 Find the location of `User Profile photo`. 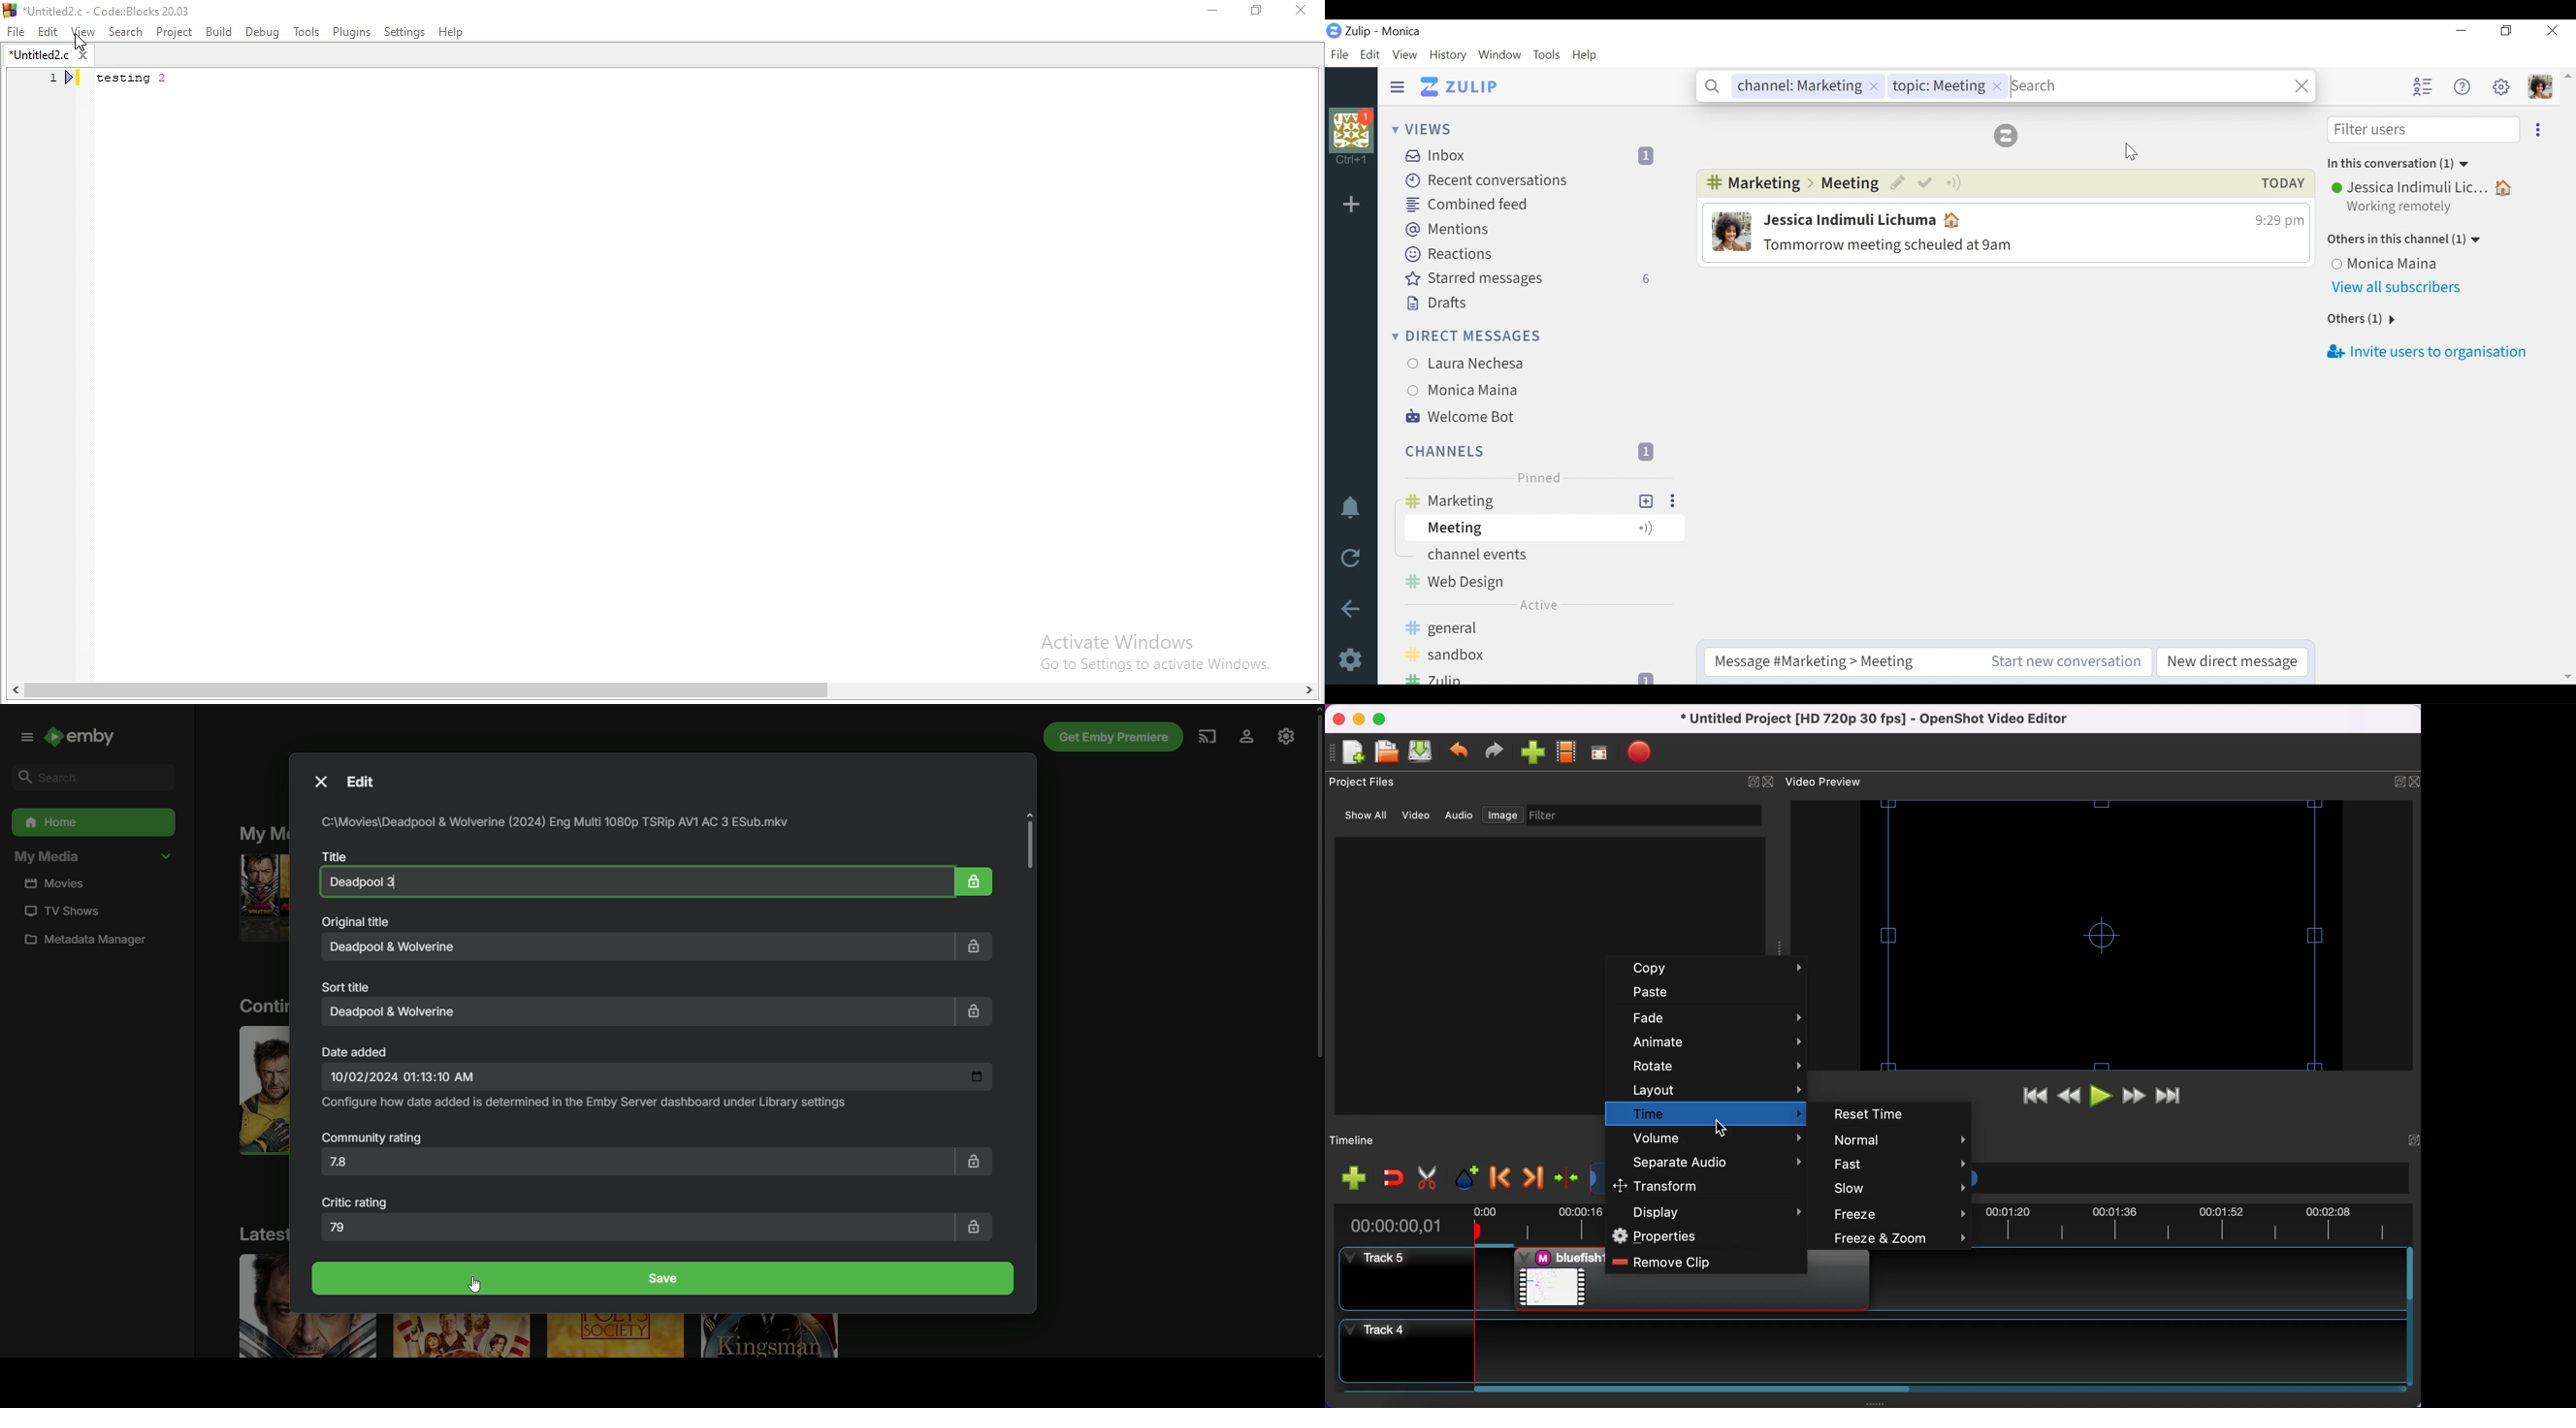

User Profile photo is located at coordinates (1731, 231).